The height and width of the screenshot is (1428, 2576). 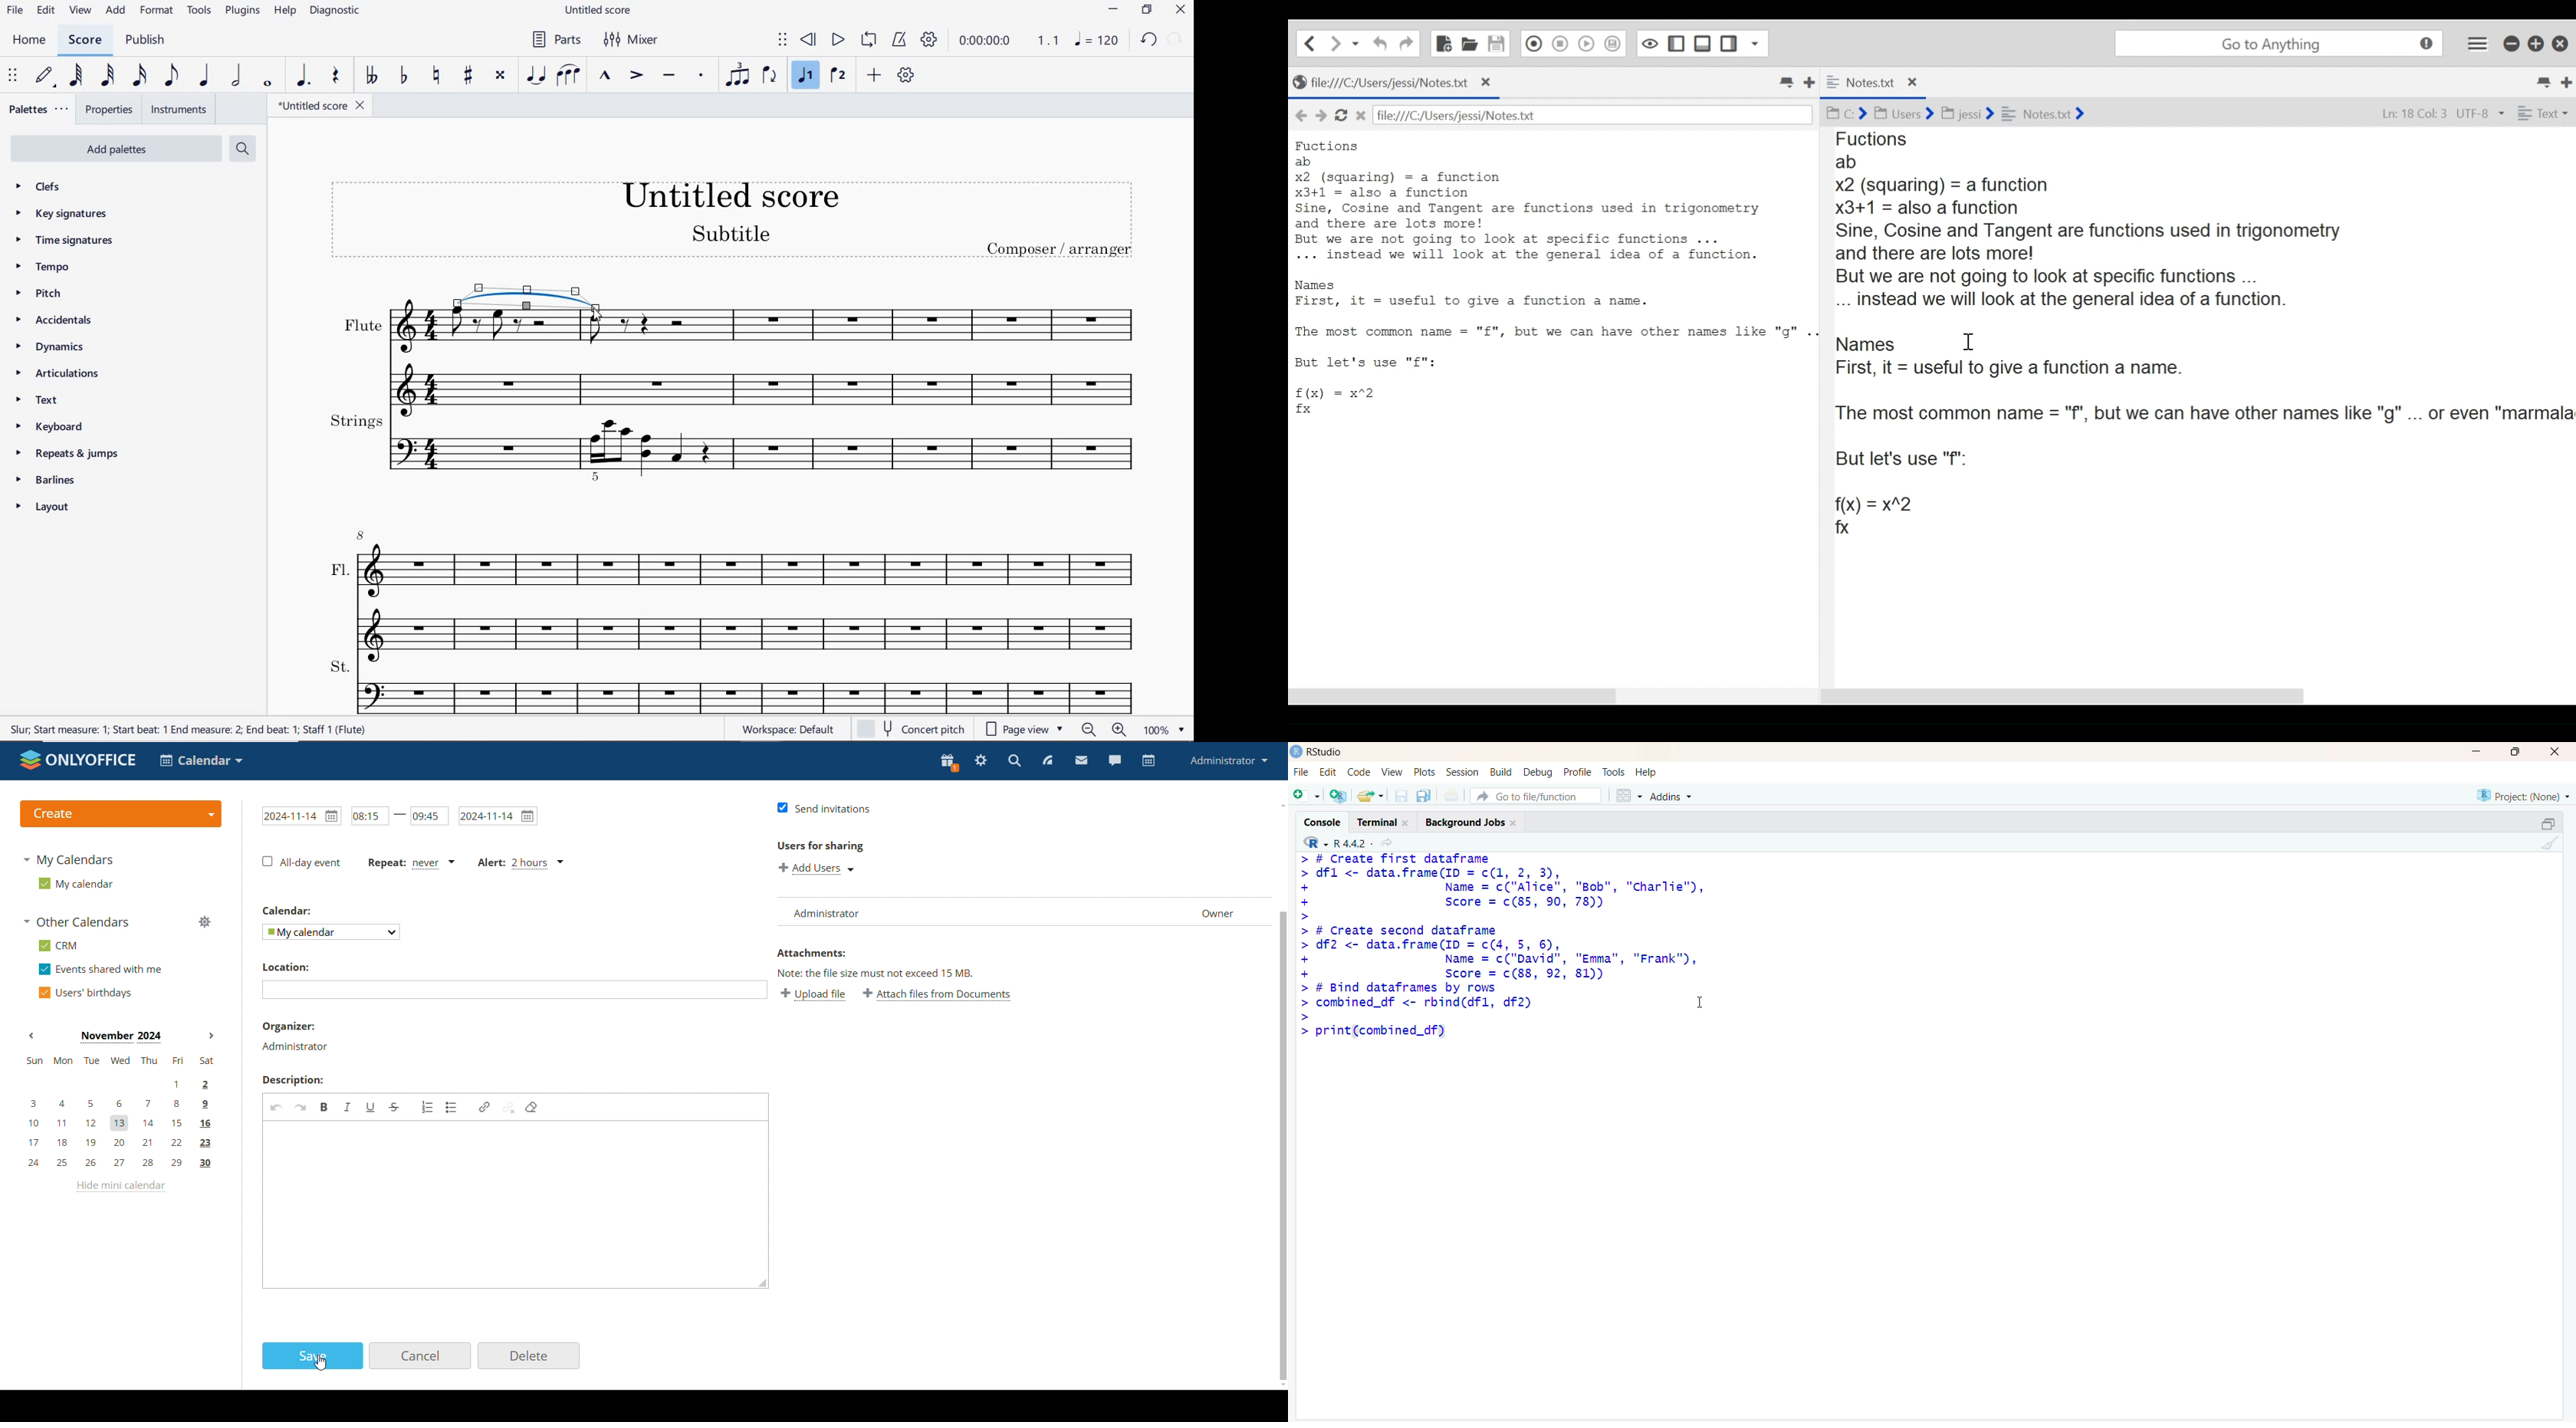 What do you see at coordinates (1539, 772) in the screenshot?
I see `Debug` at bounding box center [1539, 772].